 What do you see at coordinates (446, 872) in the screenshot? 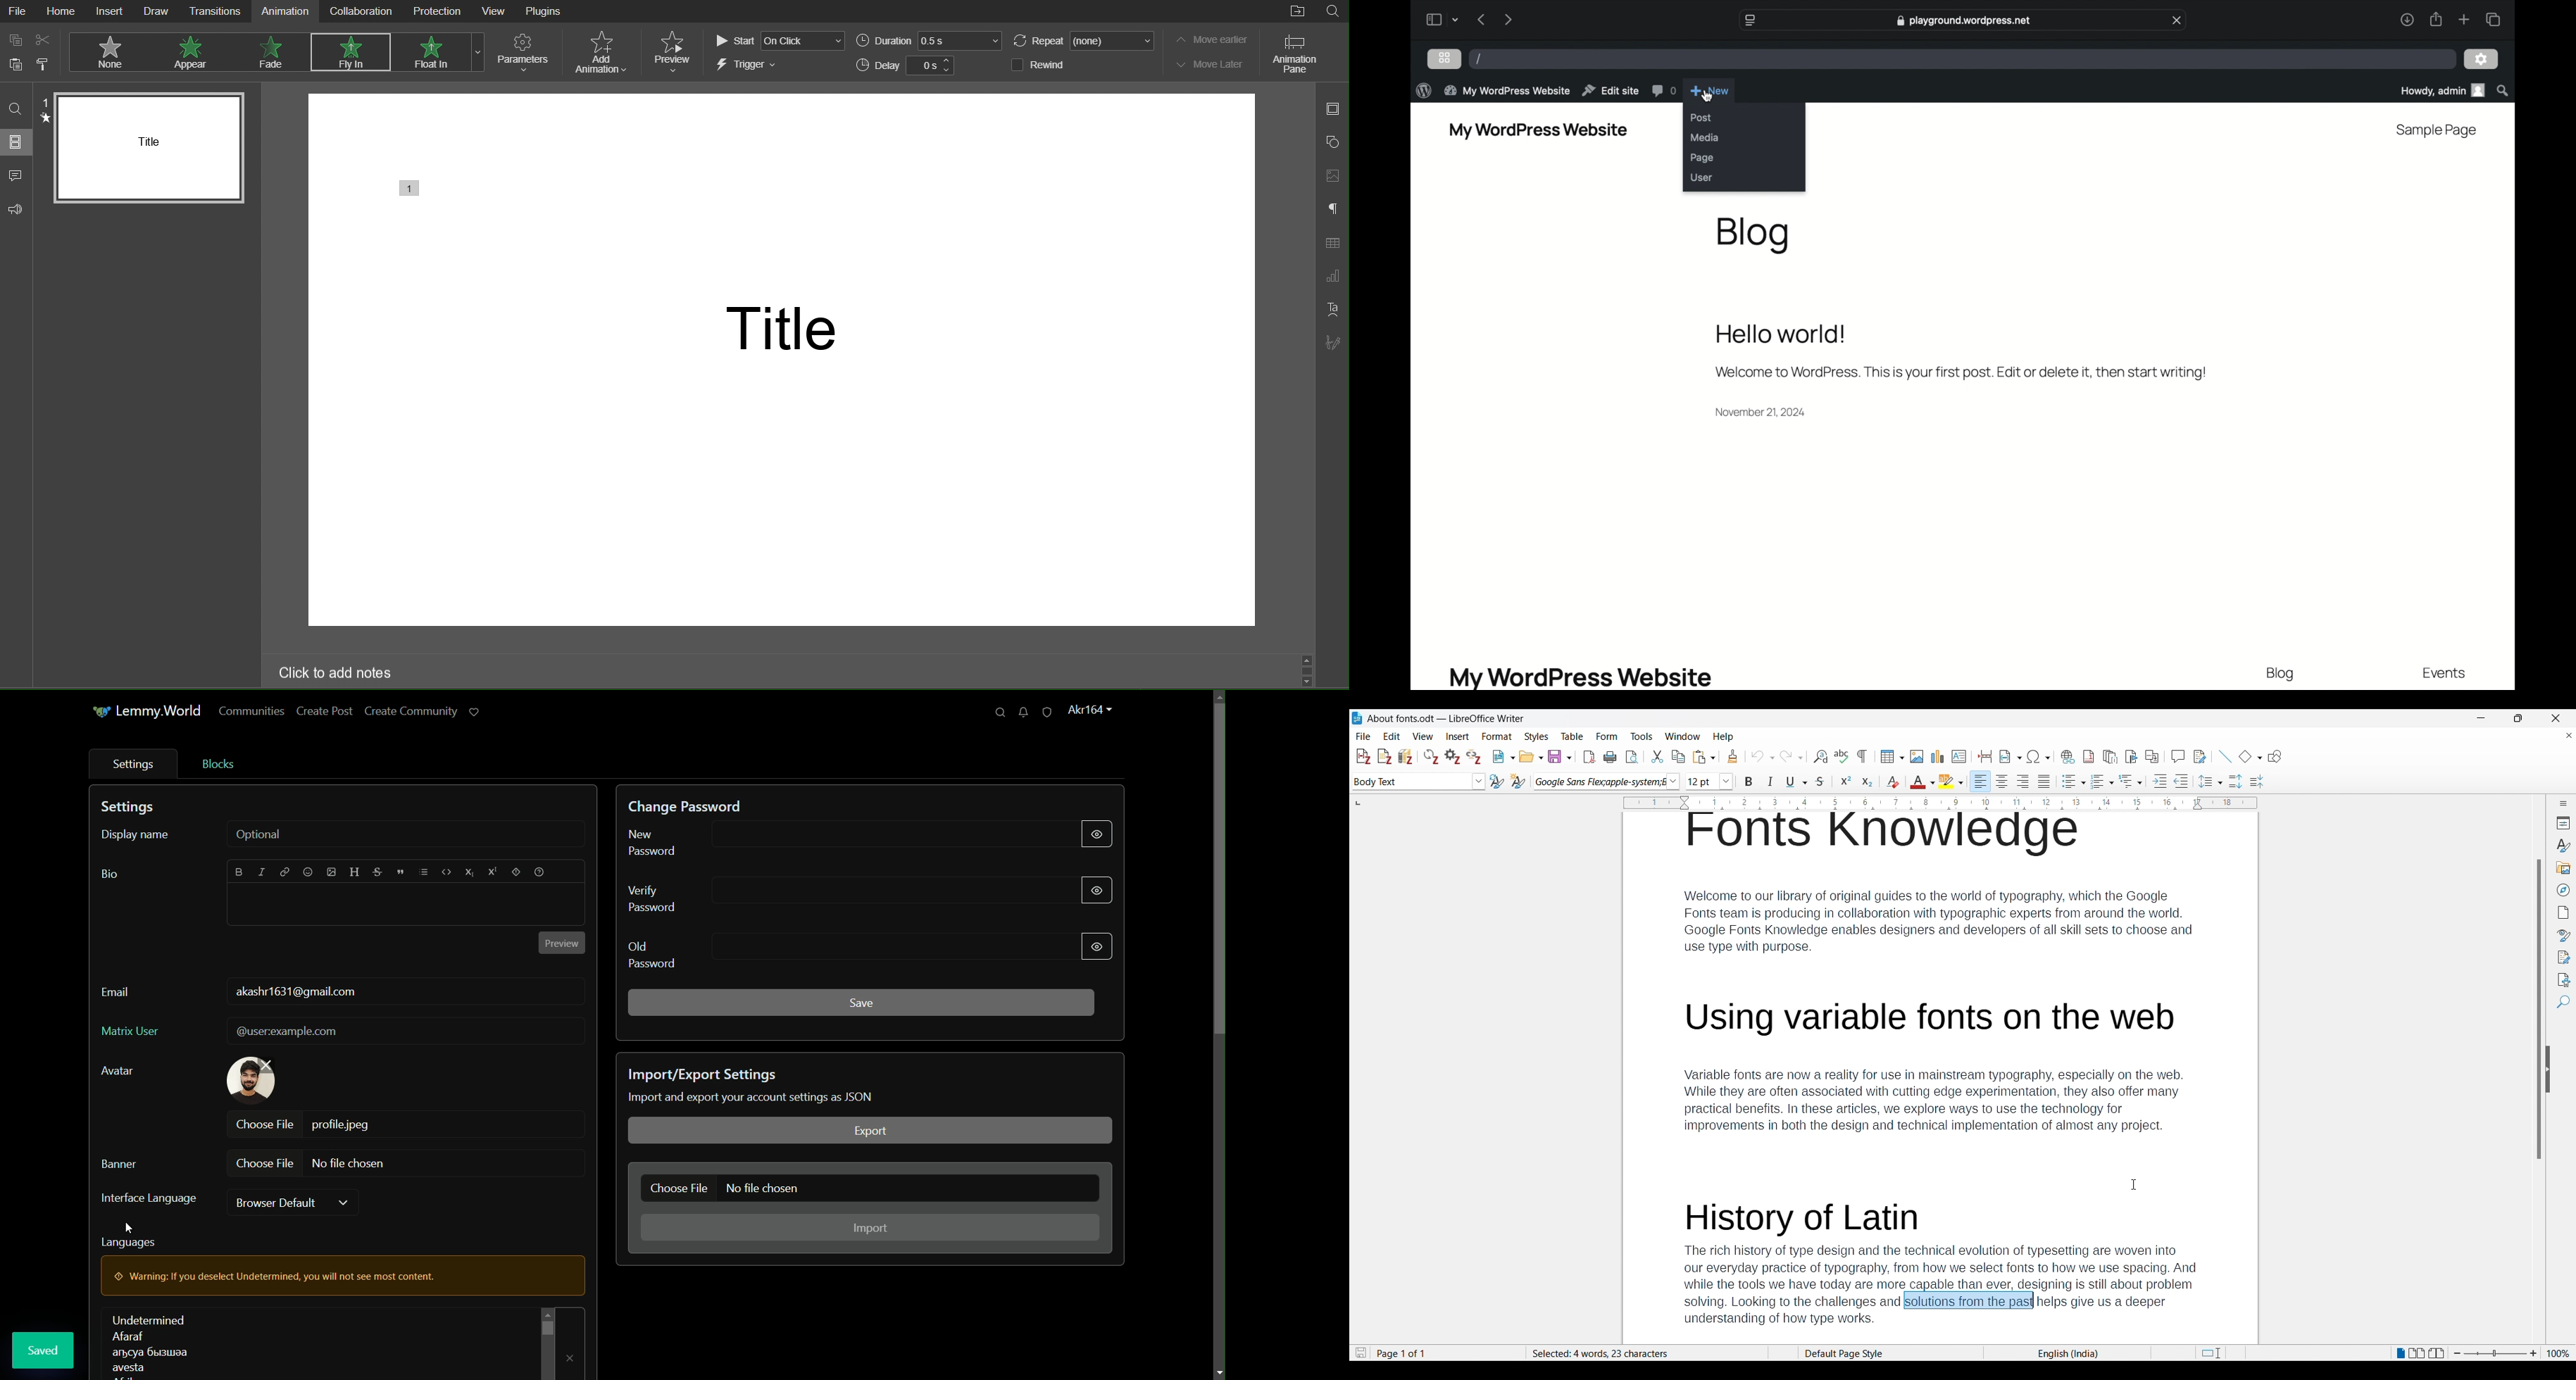
I see `code` at bounding box center [446, 872].